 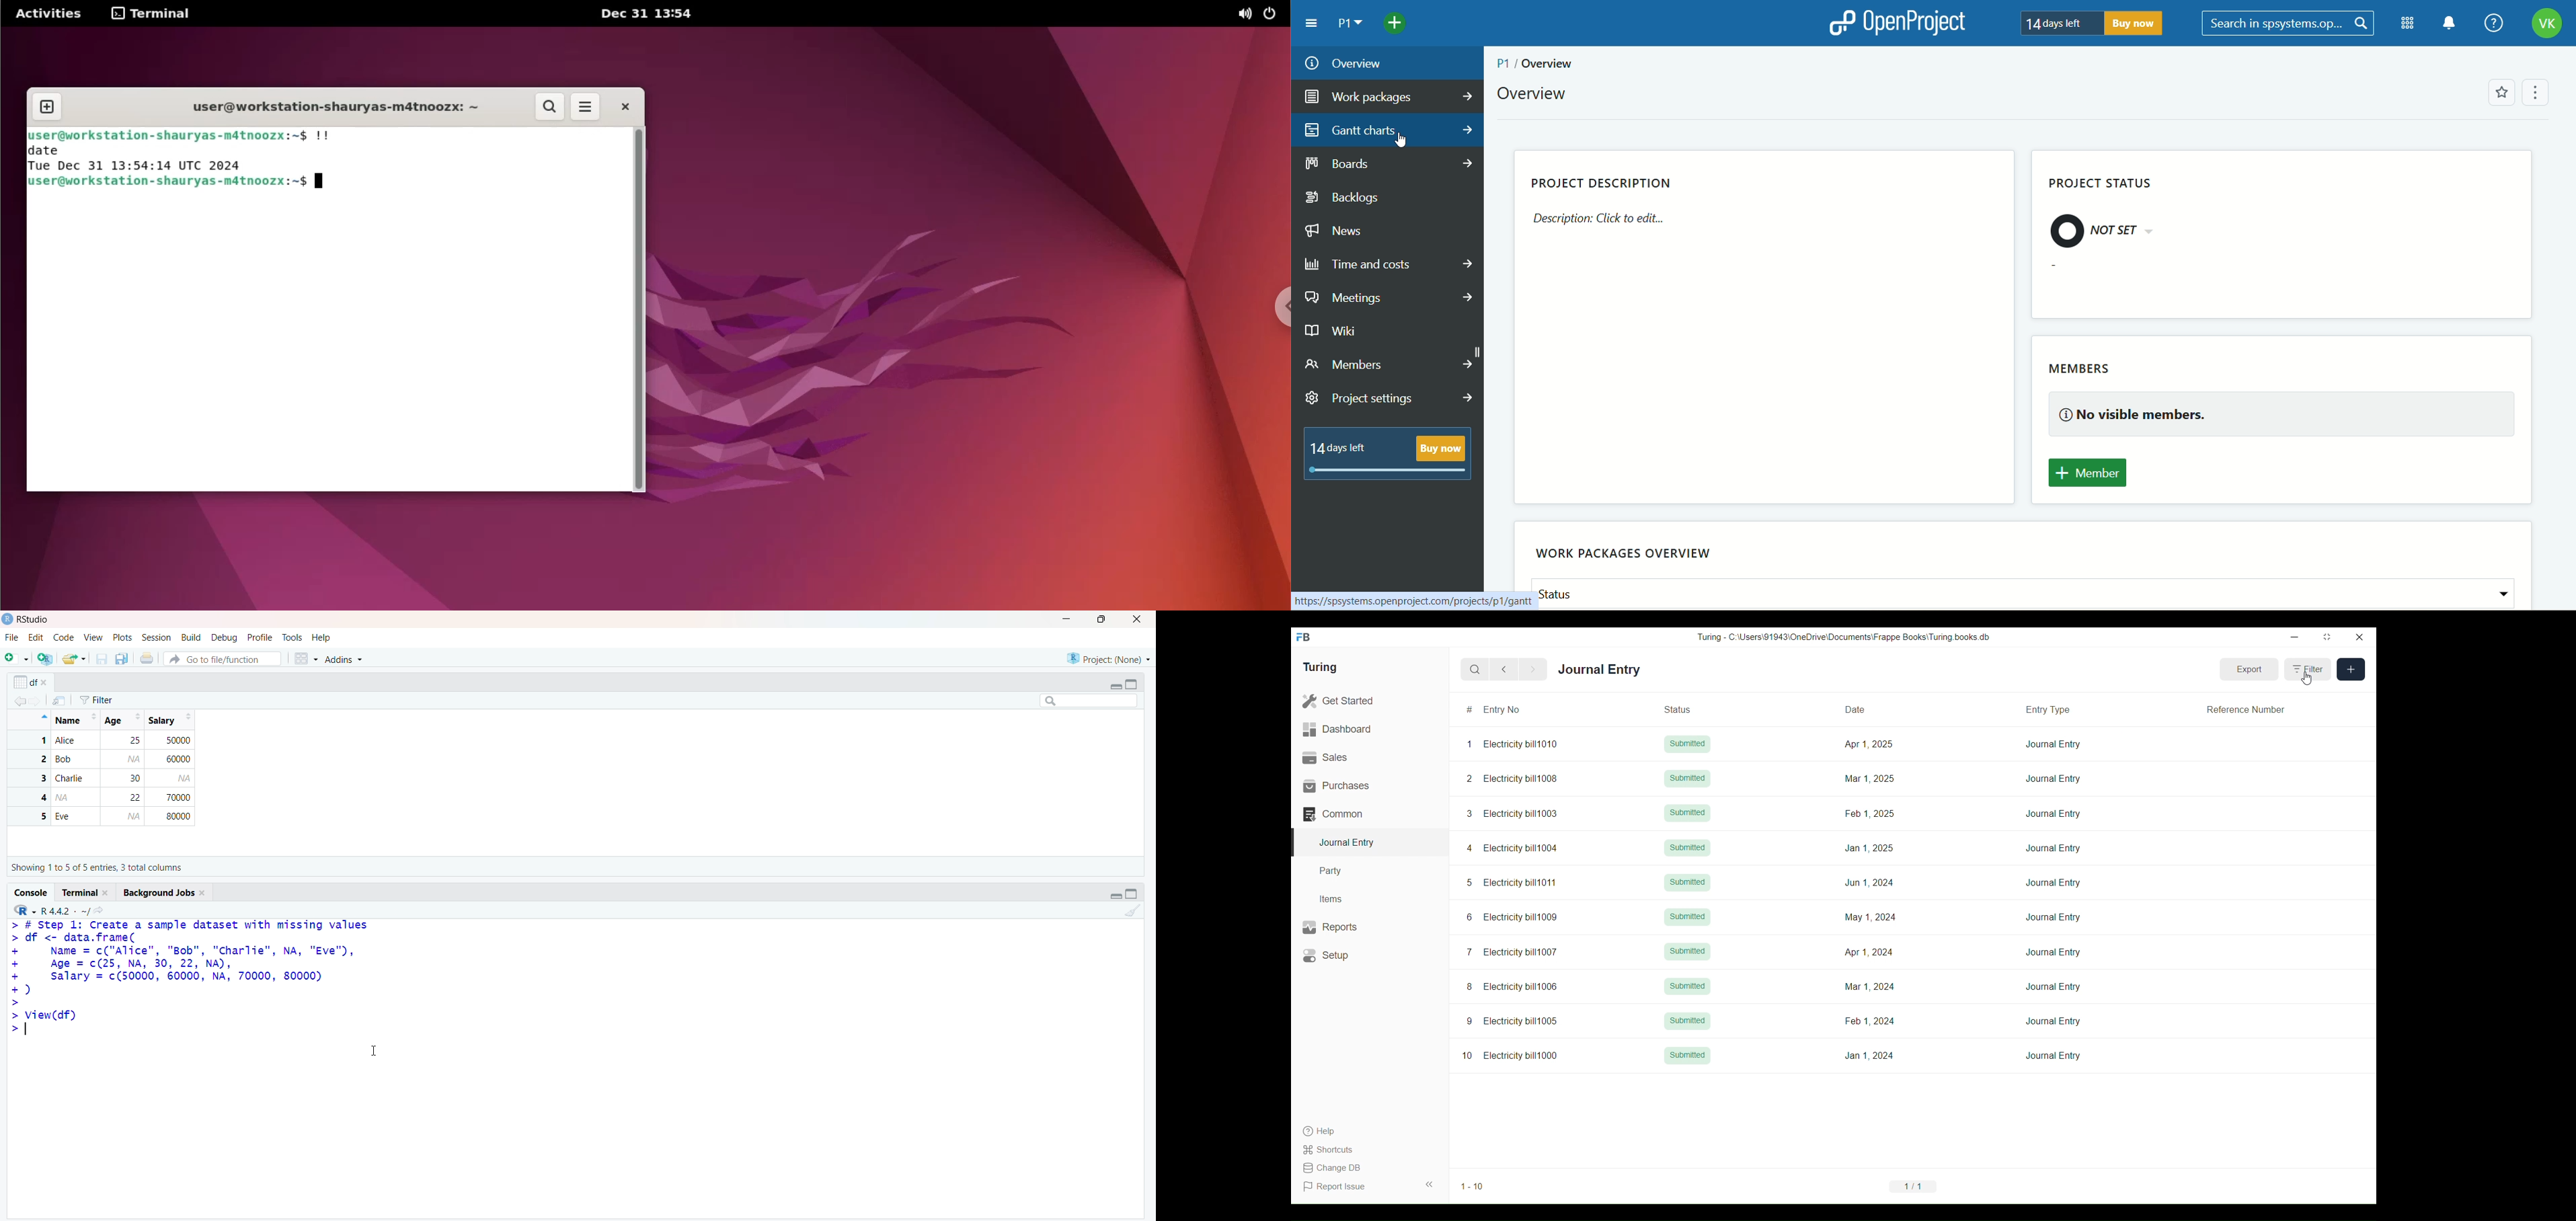 I want to click on gantt chart, so click(x=1388, y=131).